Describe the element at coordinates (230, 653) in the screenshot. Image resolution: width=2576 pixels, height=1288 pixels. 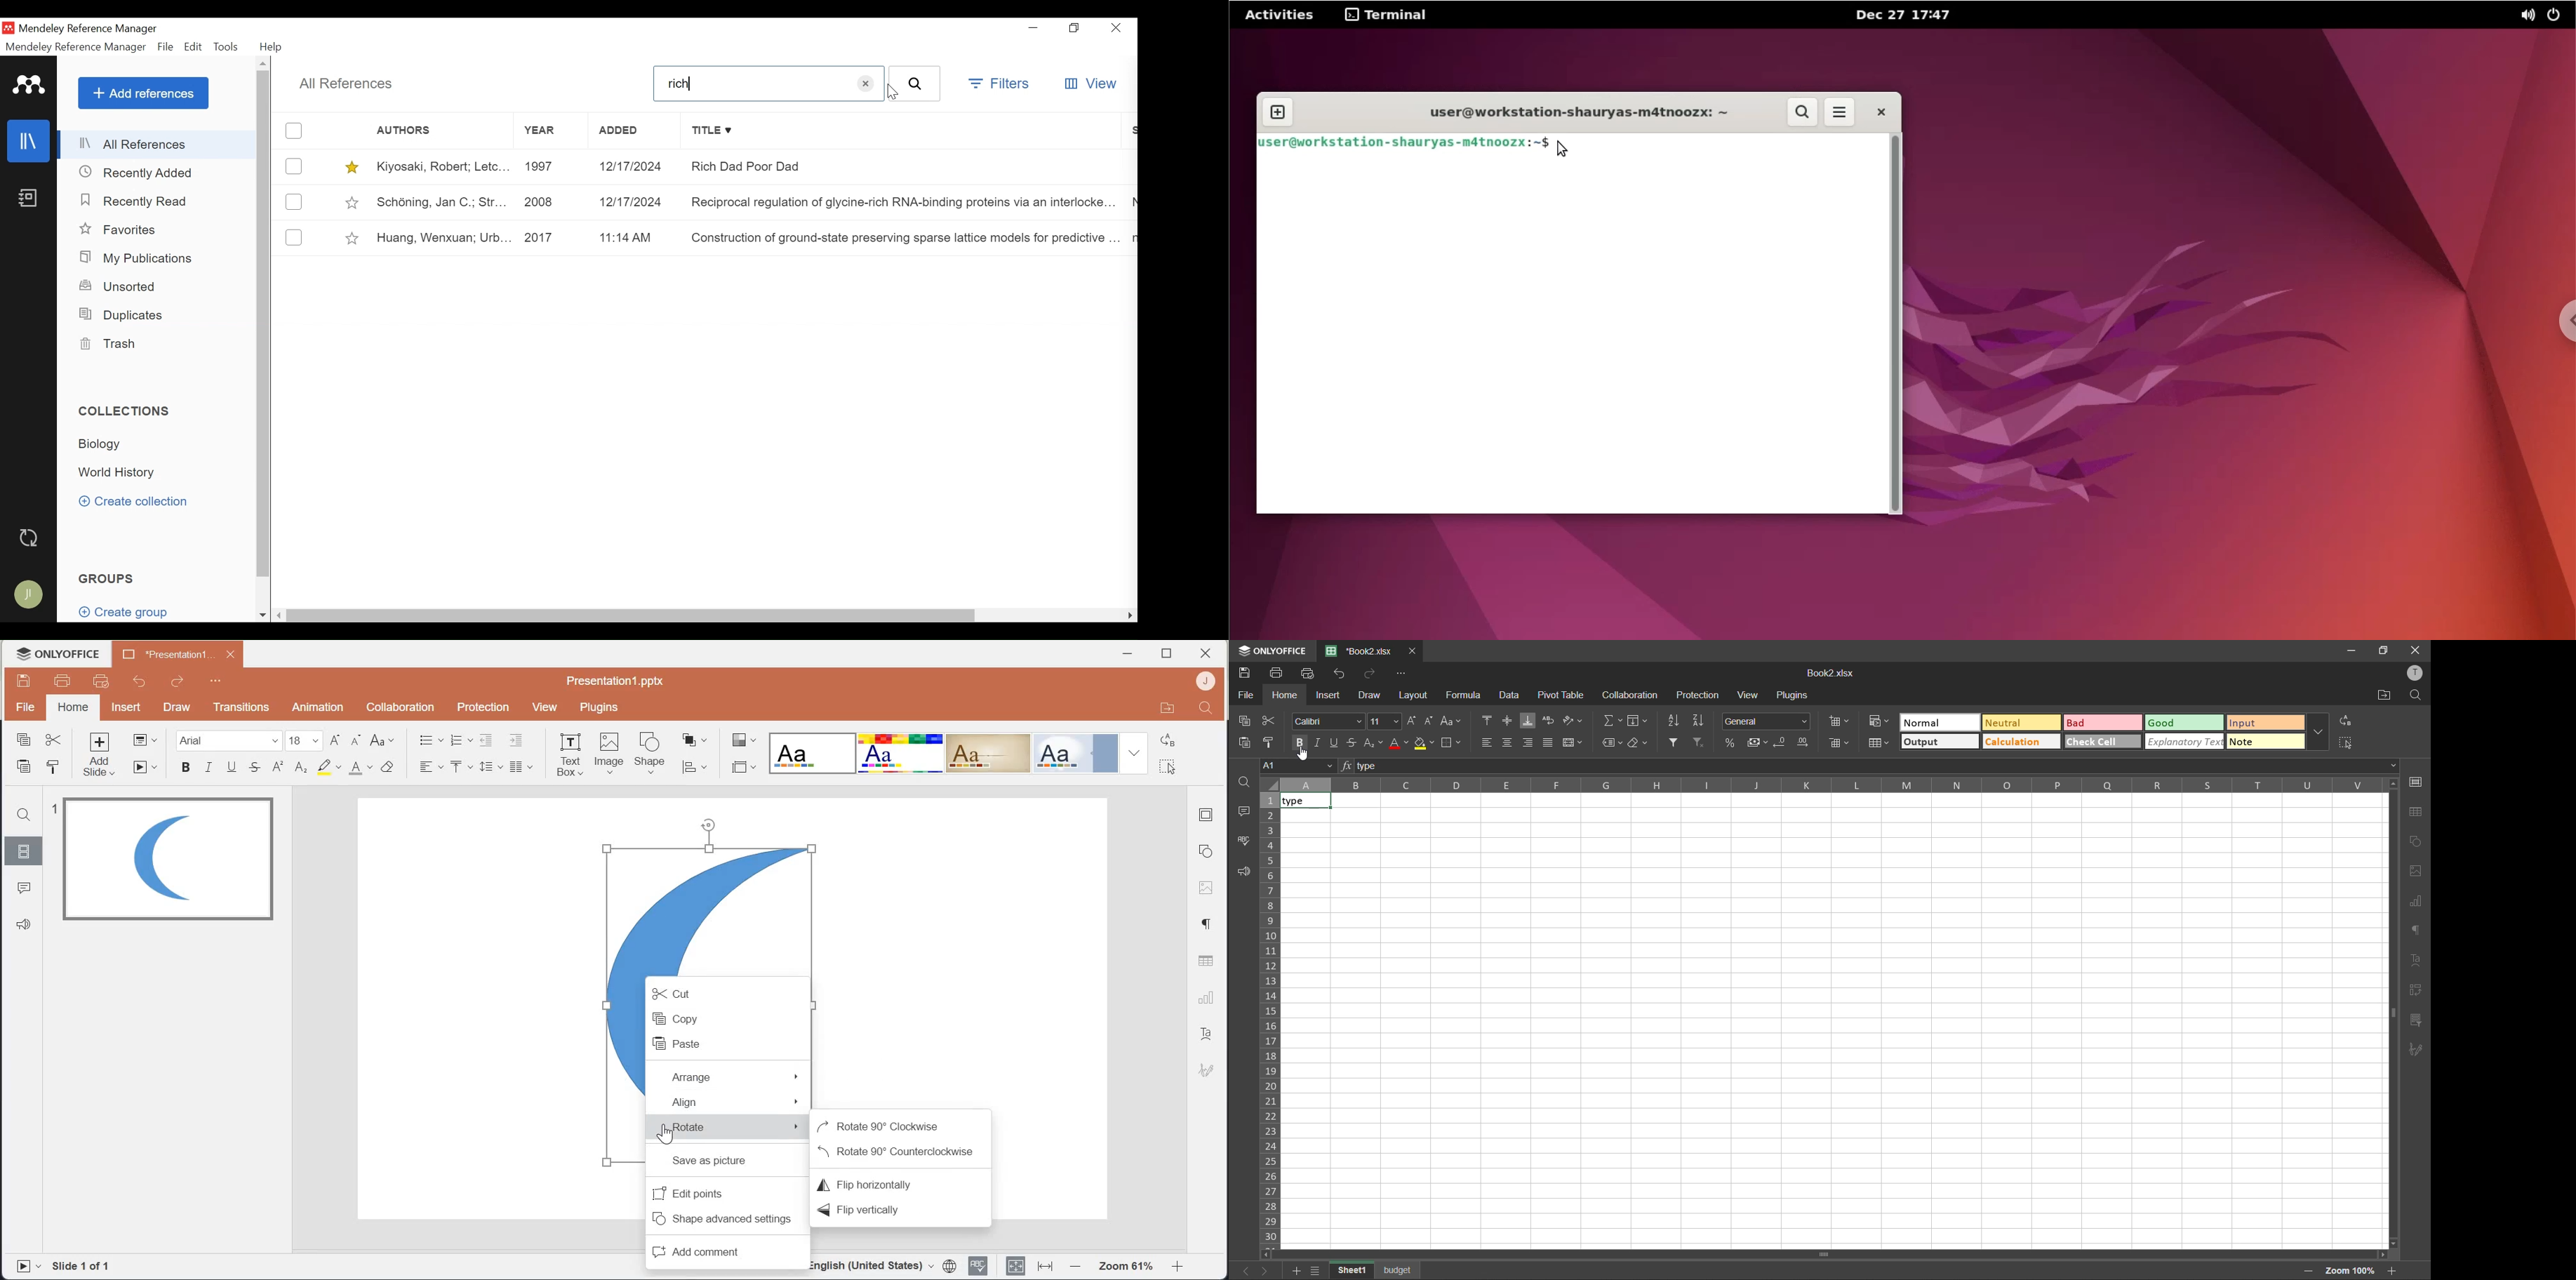
I see `close` at that location.